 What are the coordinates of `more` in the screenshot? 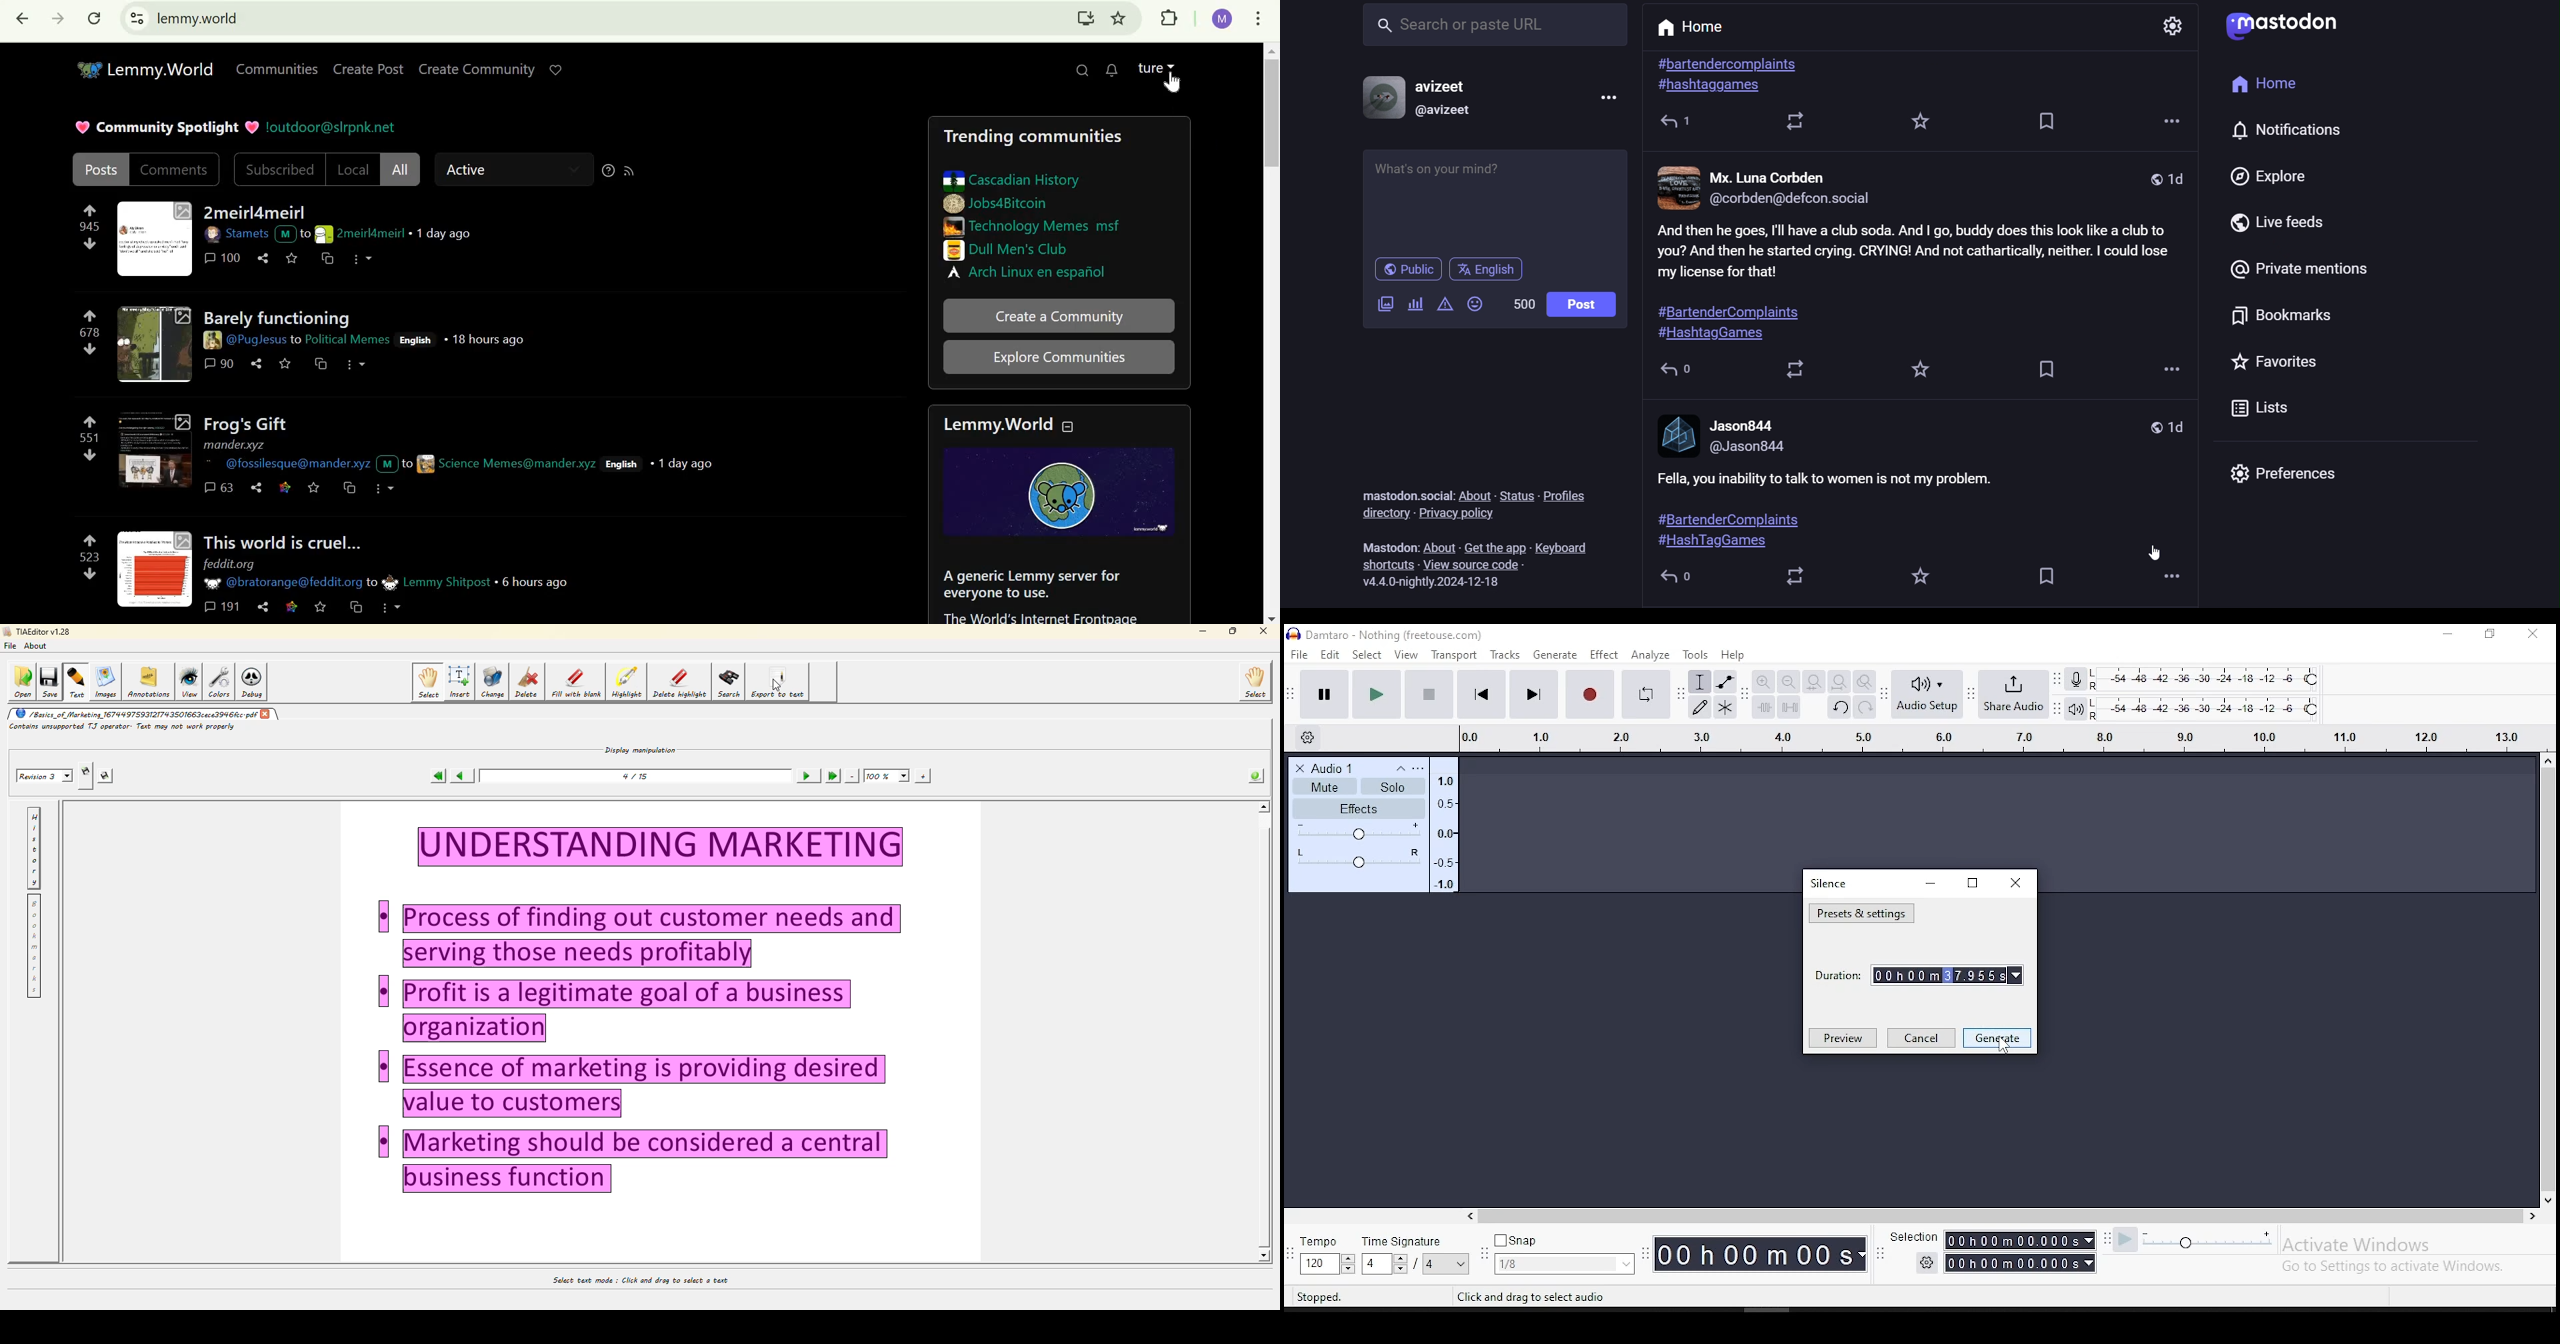 It's located at (2168, 115).